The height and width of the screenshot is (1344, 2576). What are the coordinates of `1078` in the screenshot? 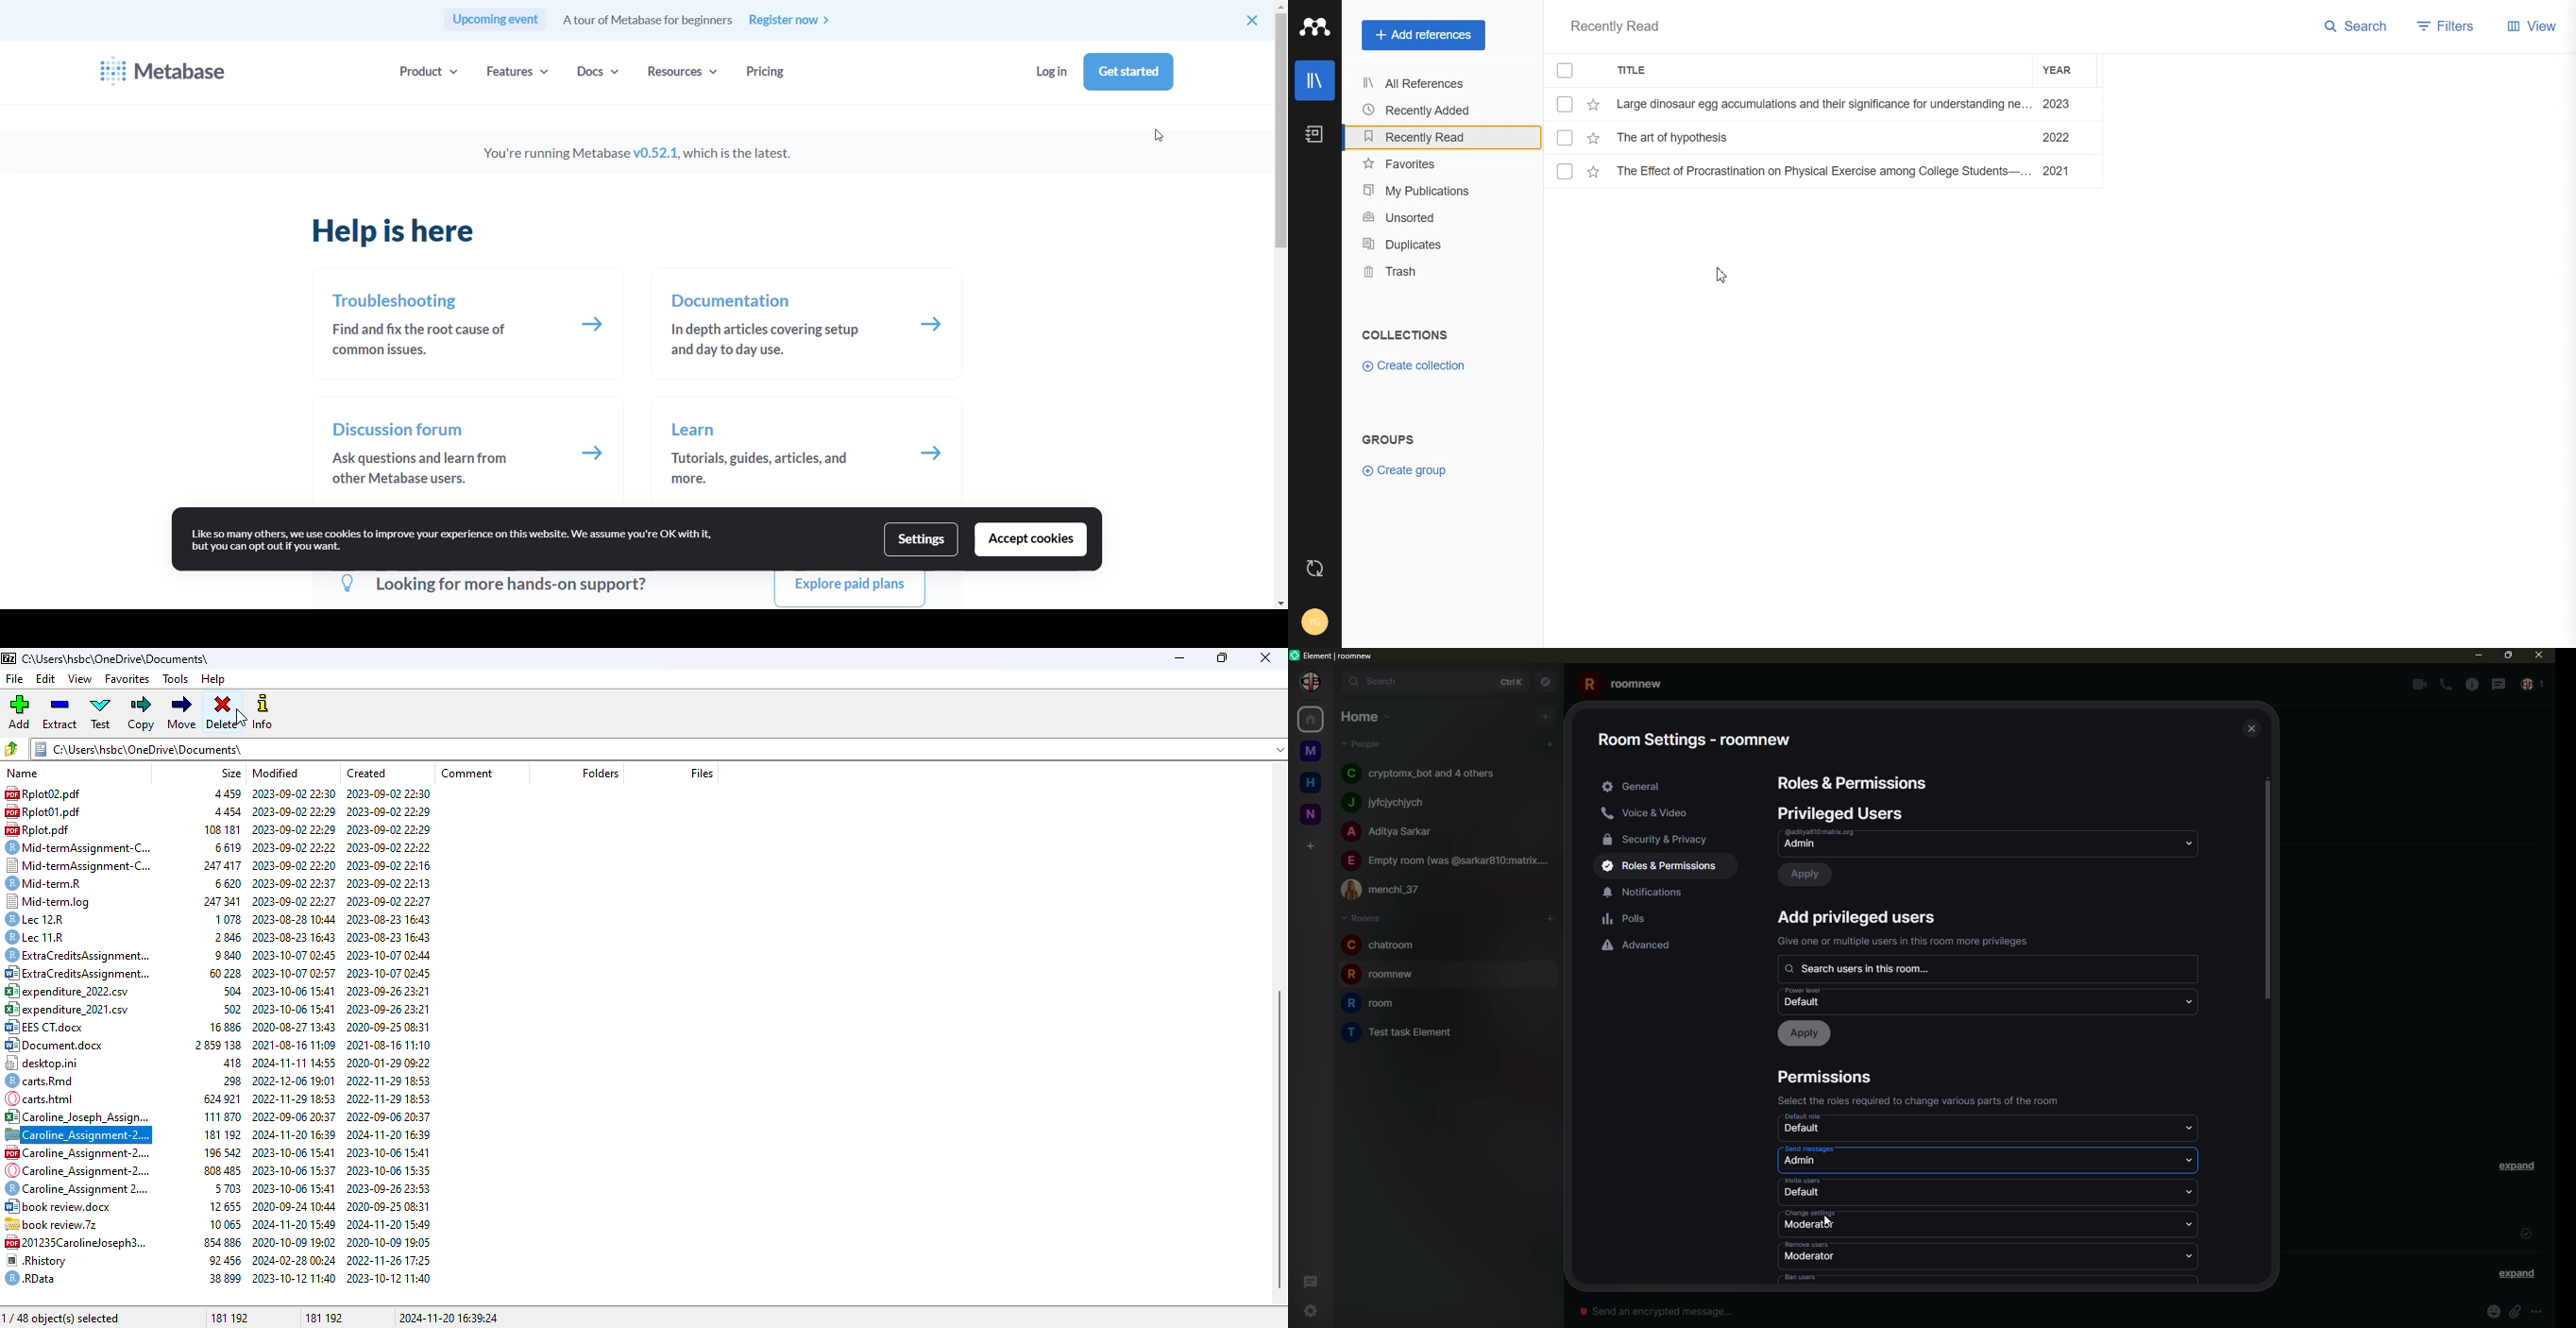 It's located at (229, 918).